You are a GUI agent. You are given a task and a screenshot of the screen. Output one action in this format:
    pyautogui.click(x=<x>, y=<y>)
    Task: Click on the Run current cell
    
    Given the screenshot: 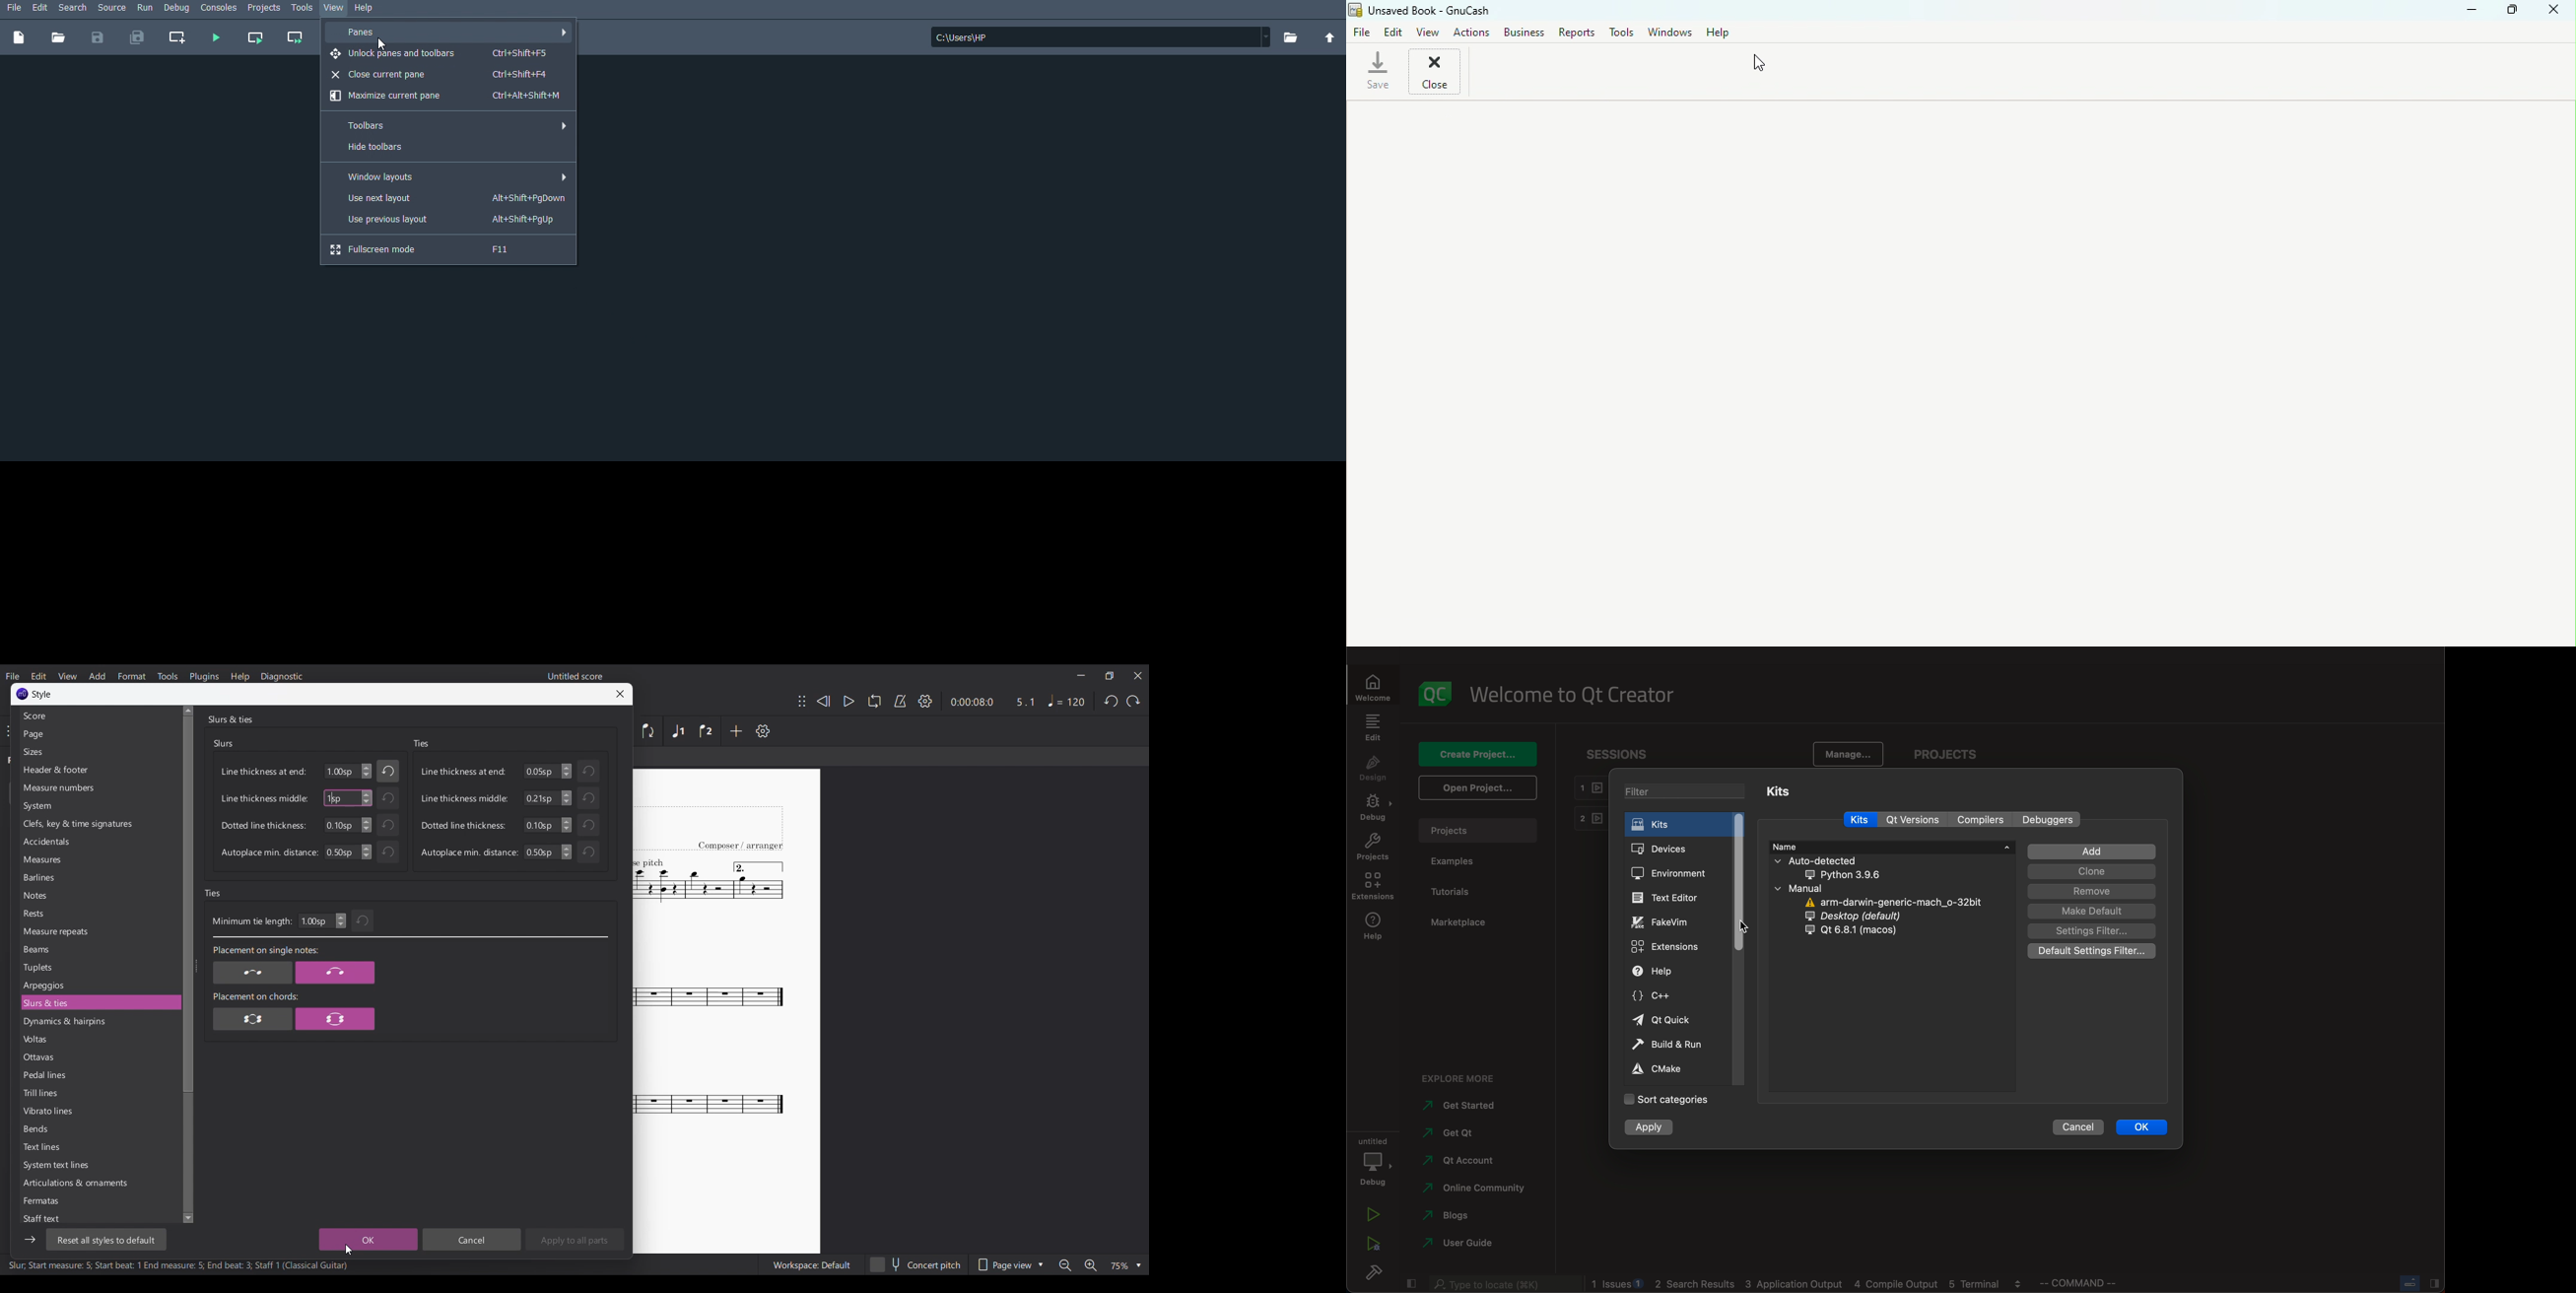 What is the action you would take?
    pyautogui.click(x=255, y=39)
    